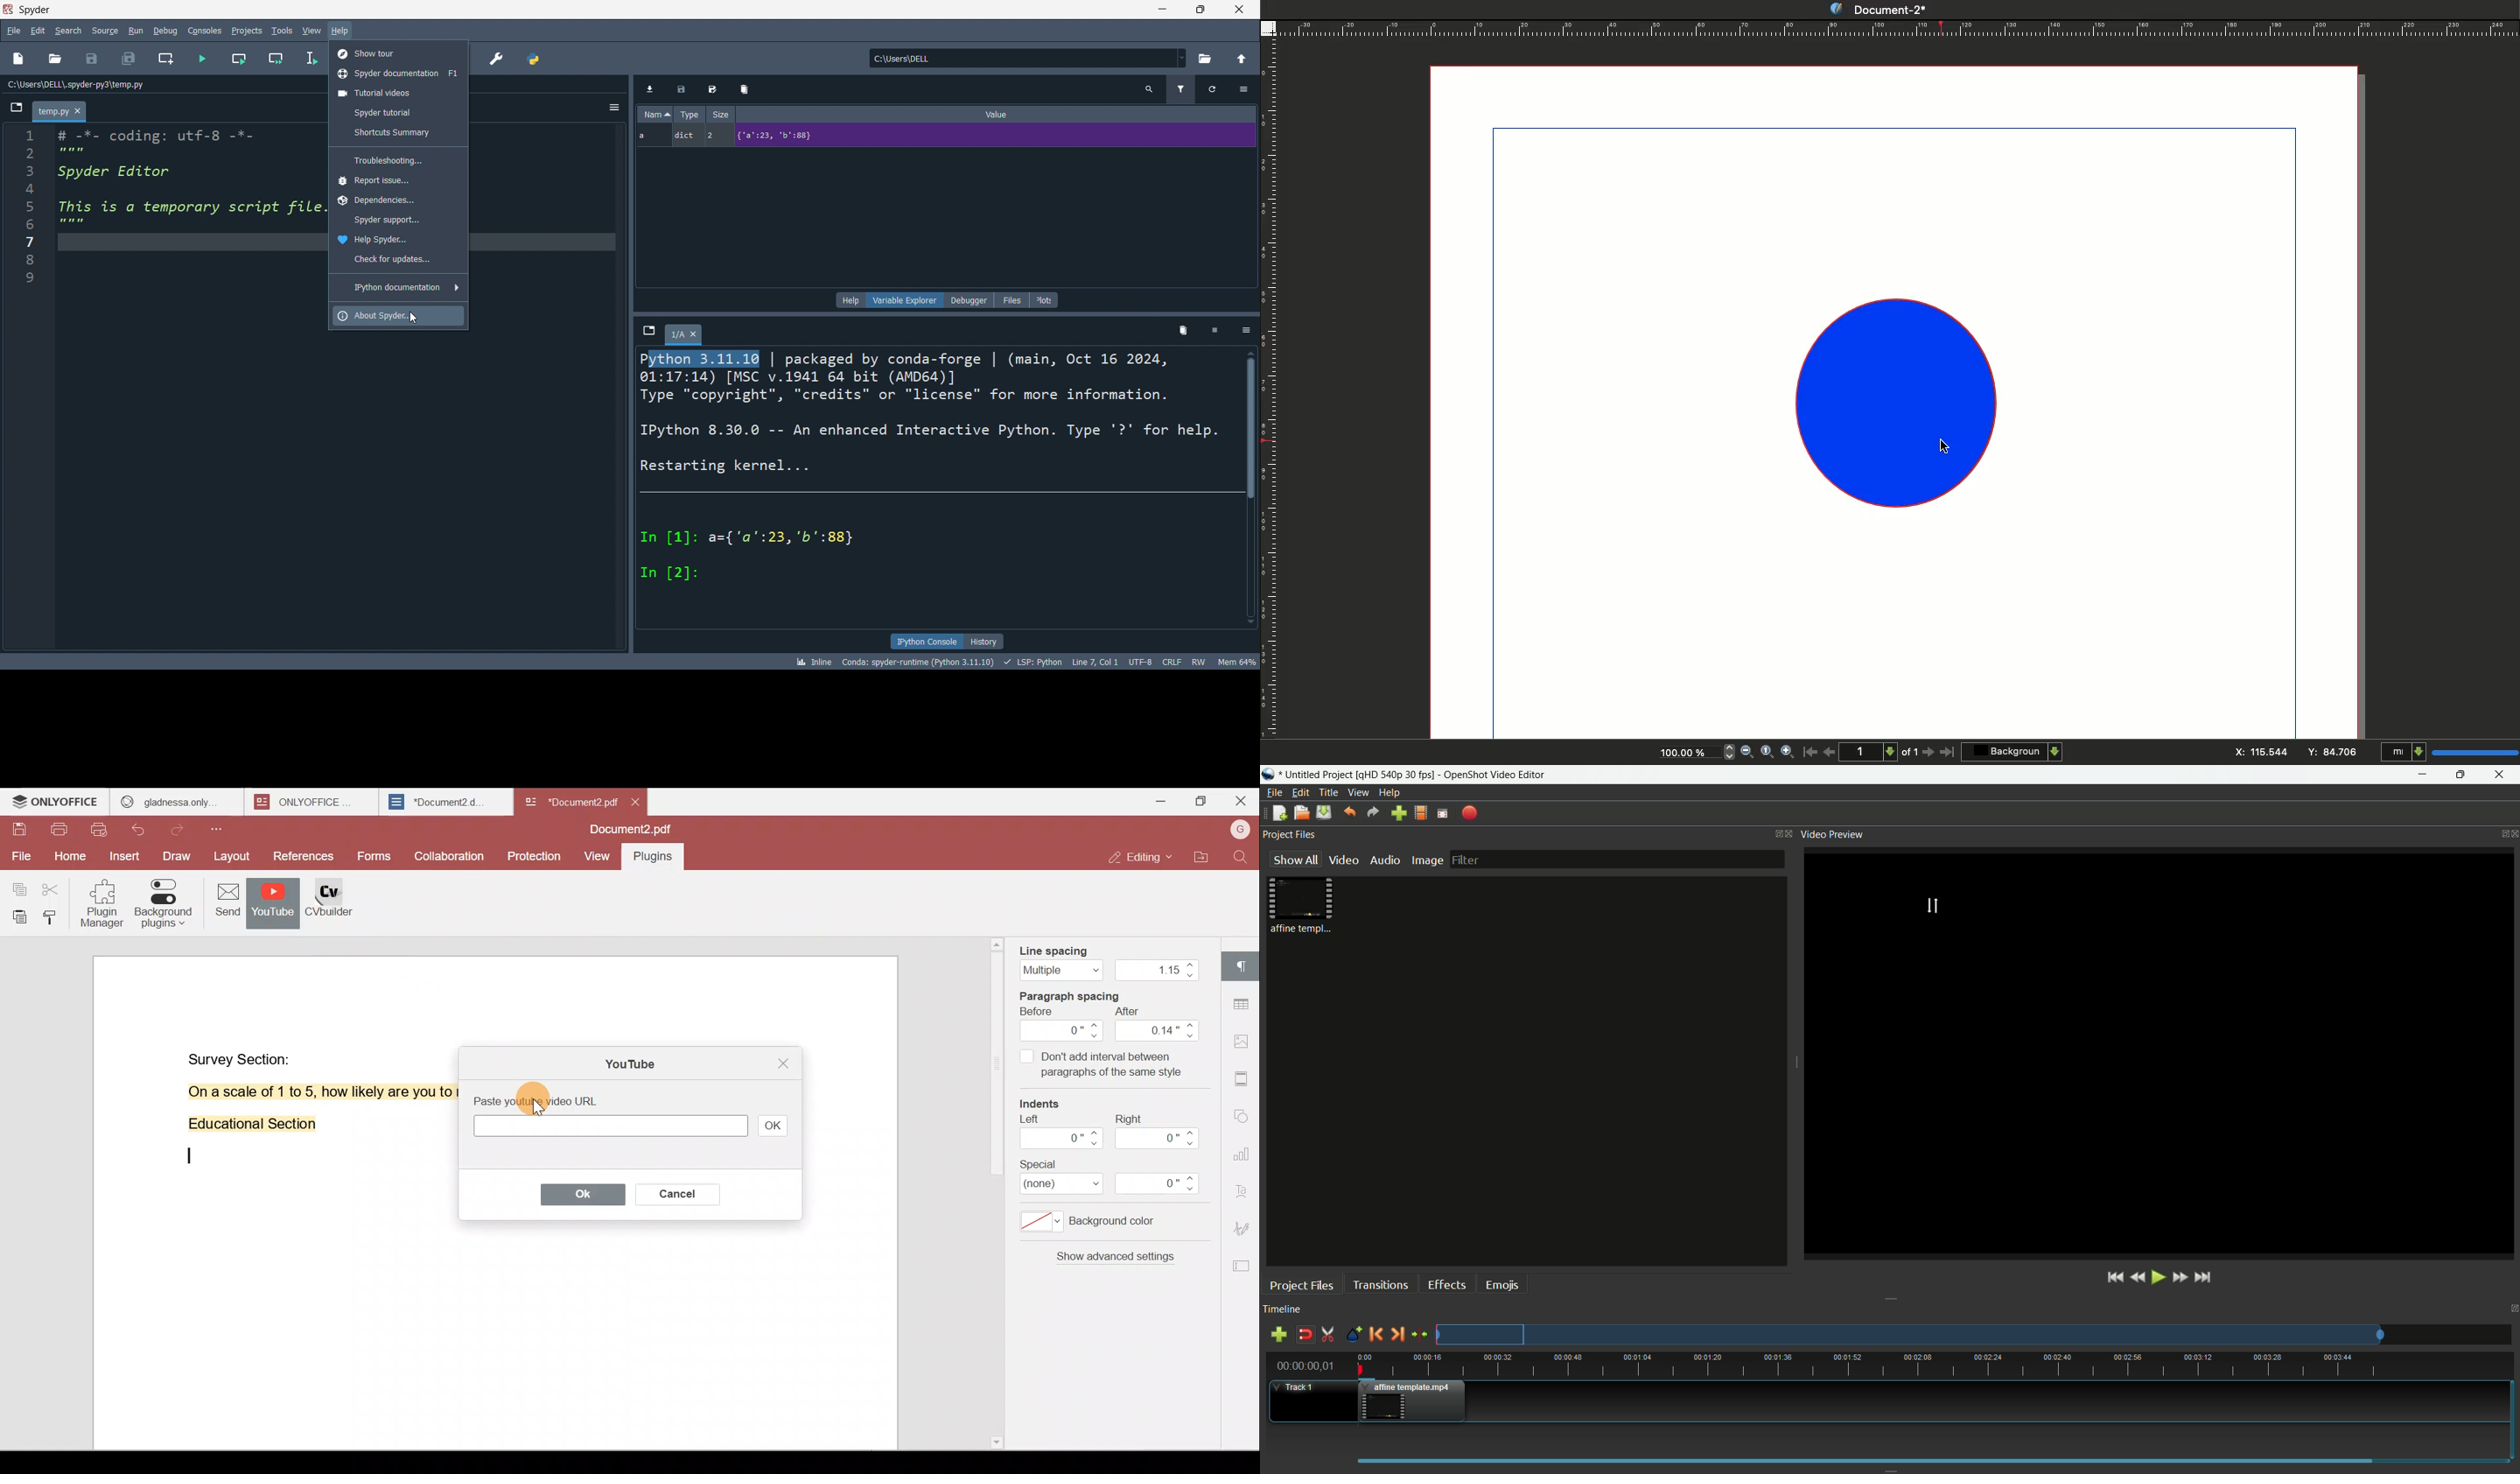 The image size is (2520, 1484). I want to click on File, so click(16, 106).